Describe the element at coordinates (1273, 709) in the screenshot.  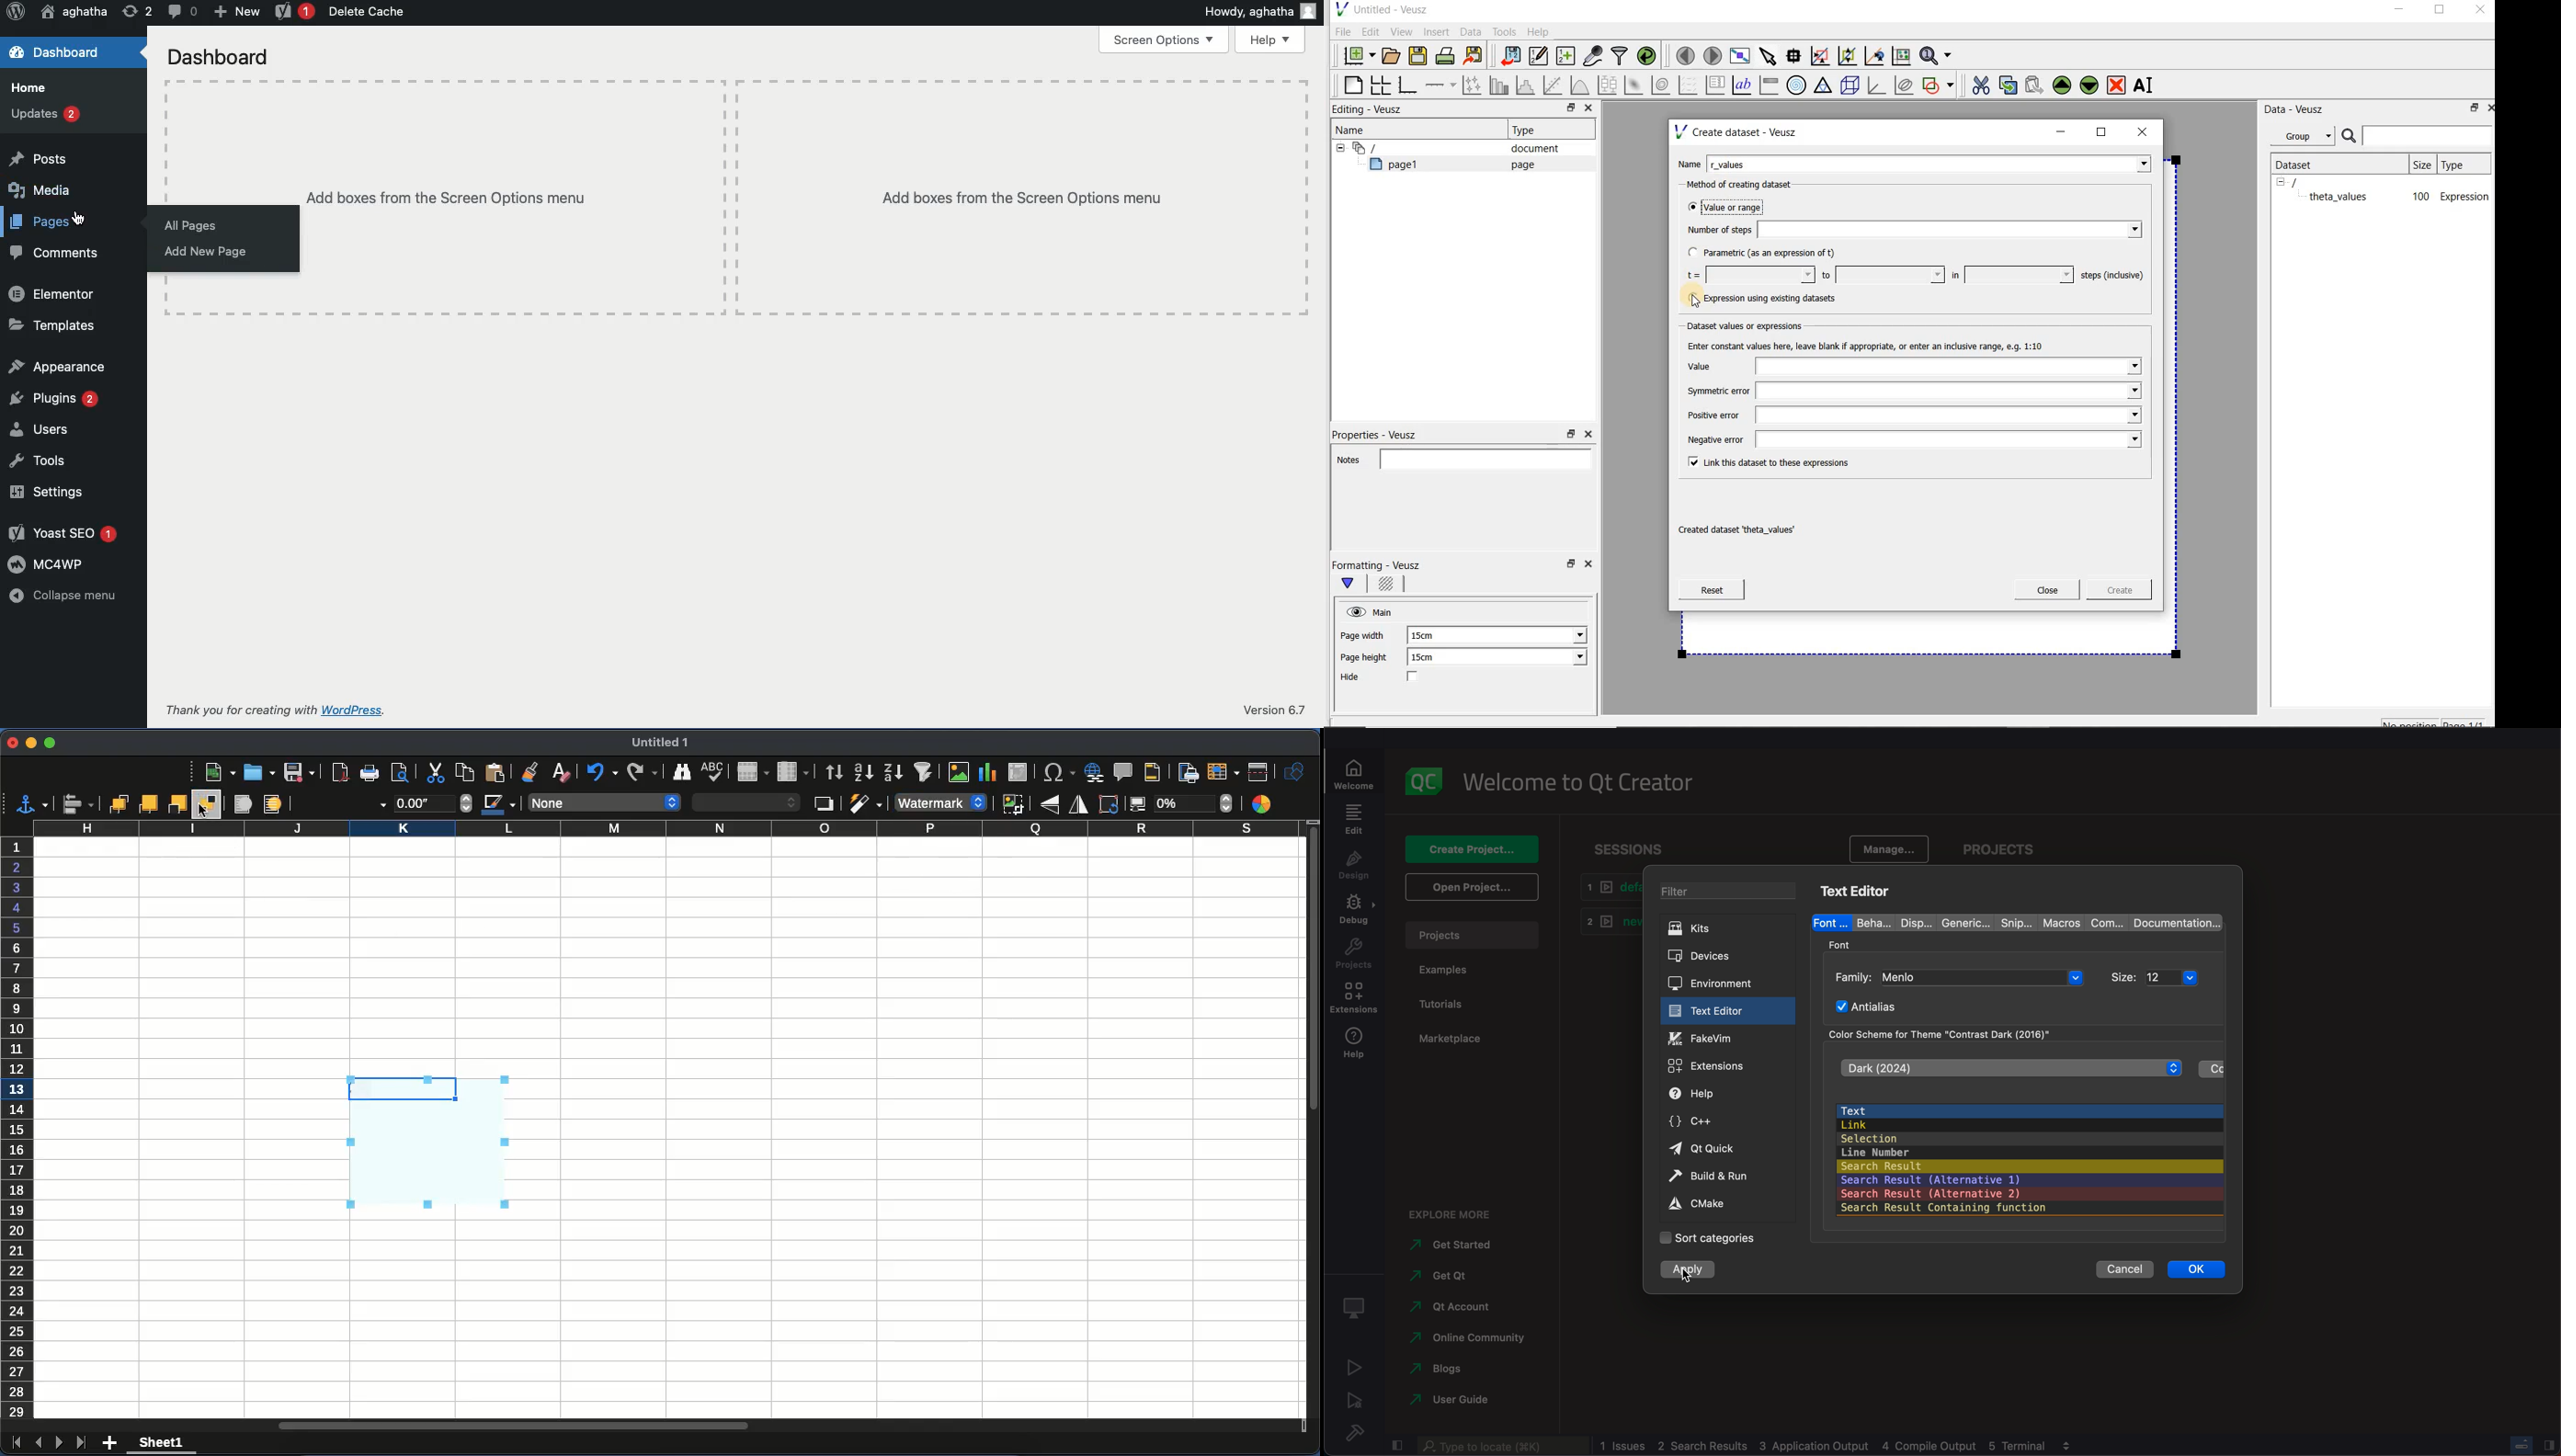
I see `Version 6.7` at that location.